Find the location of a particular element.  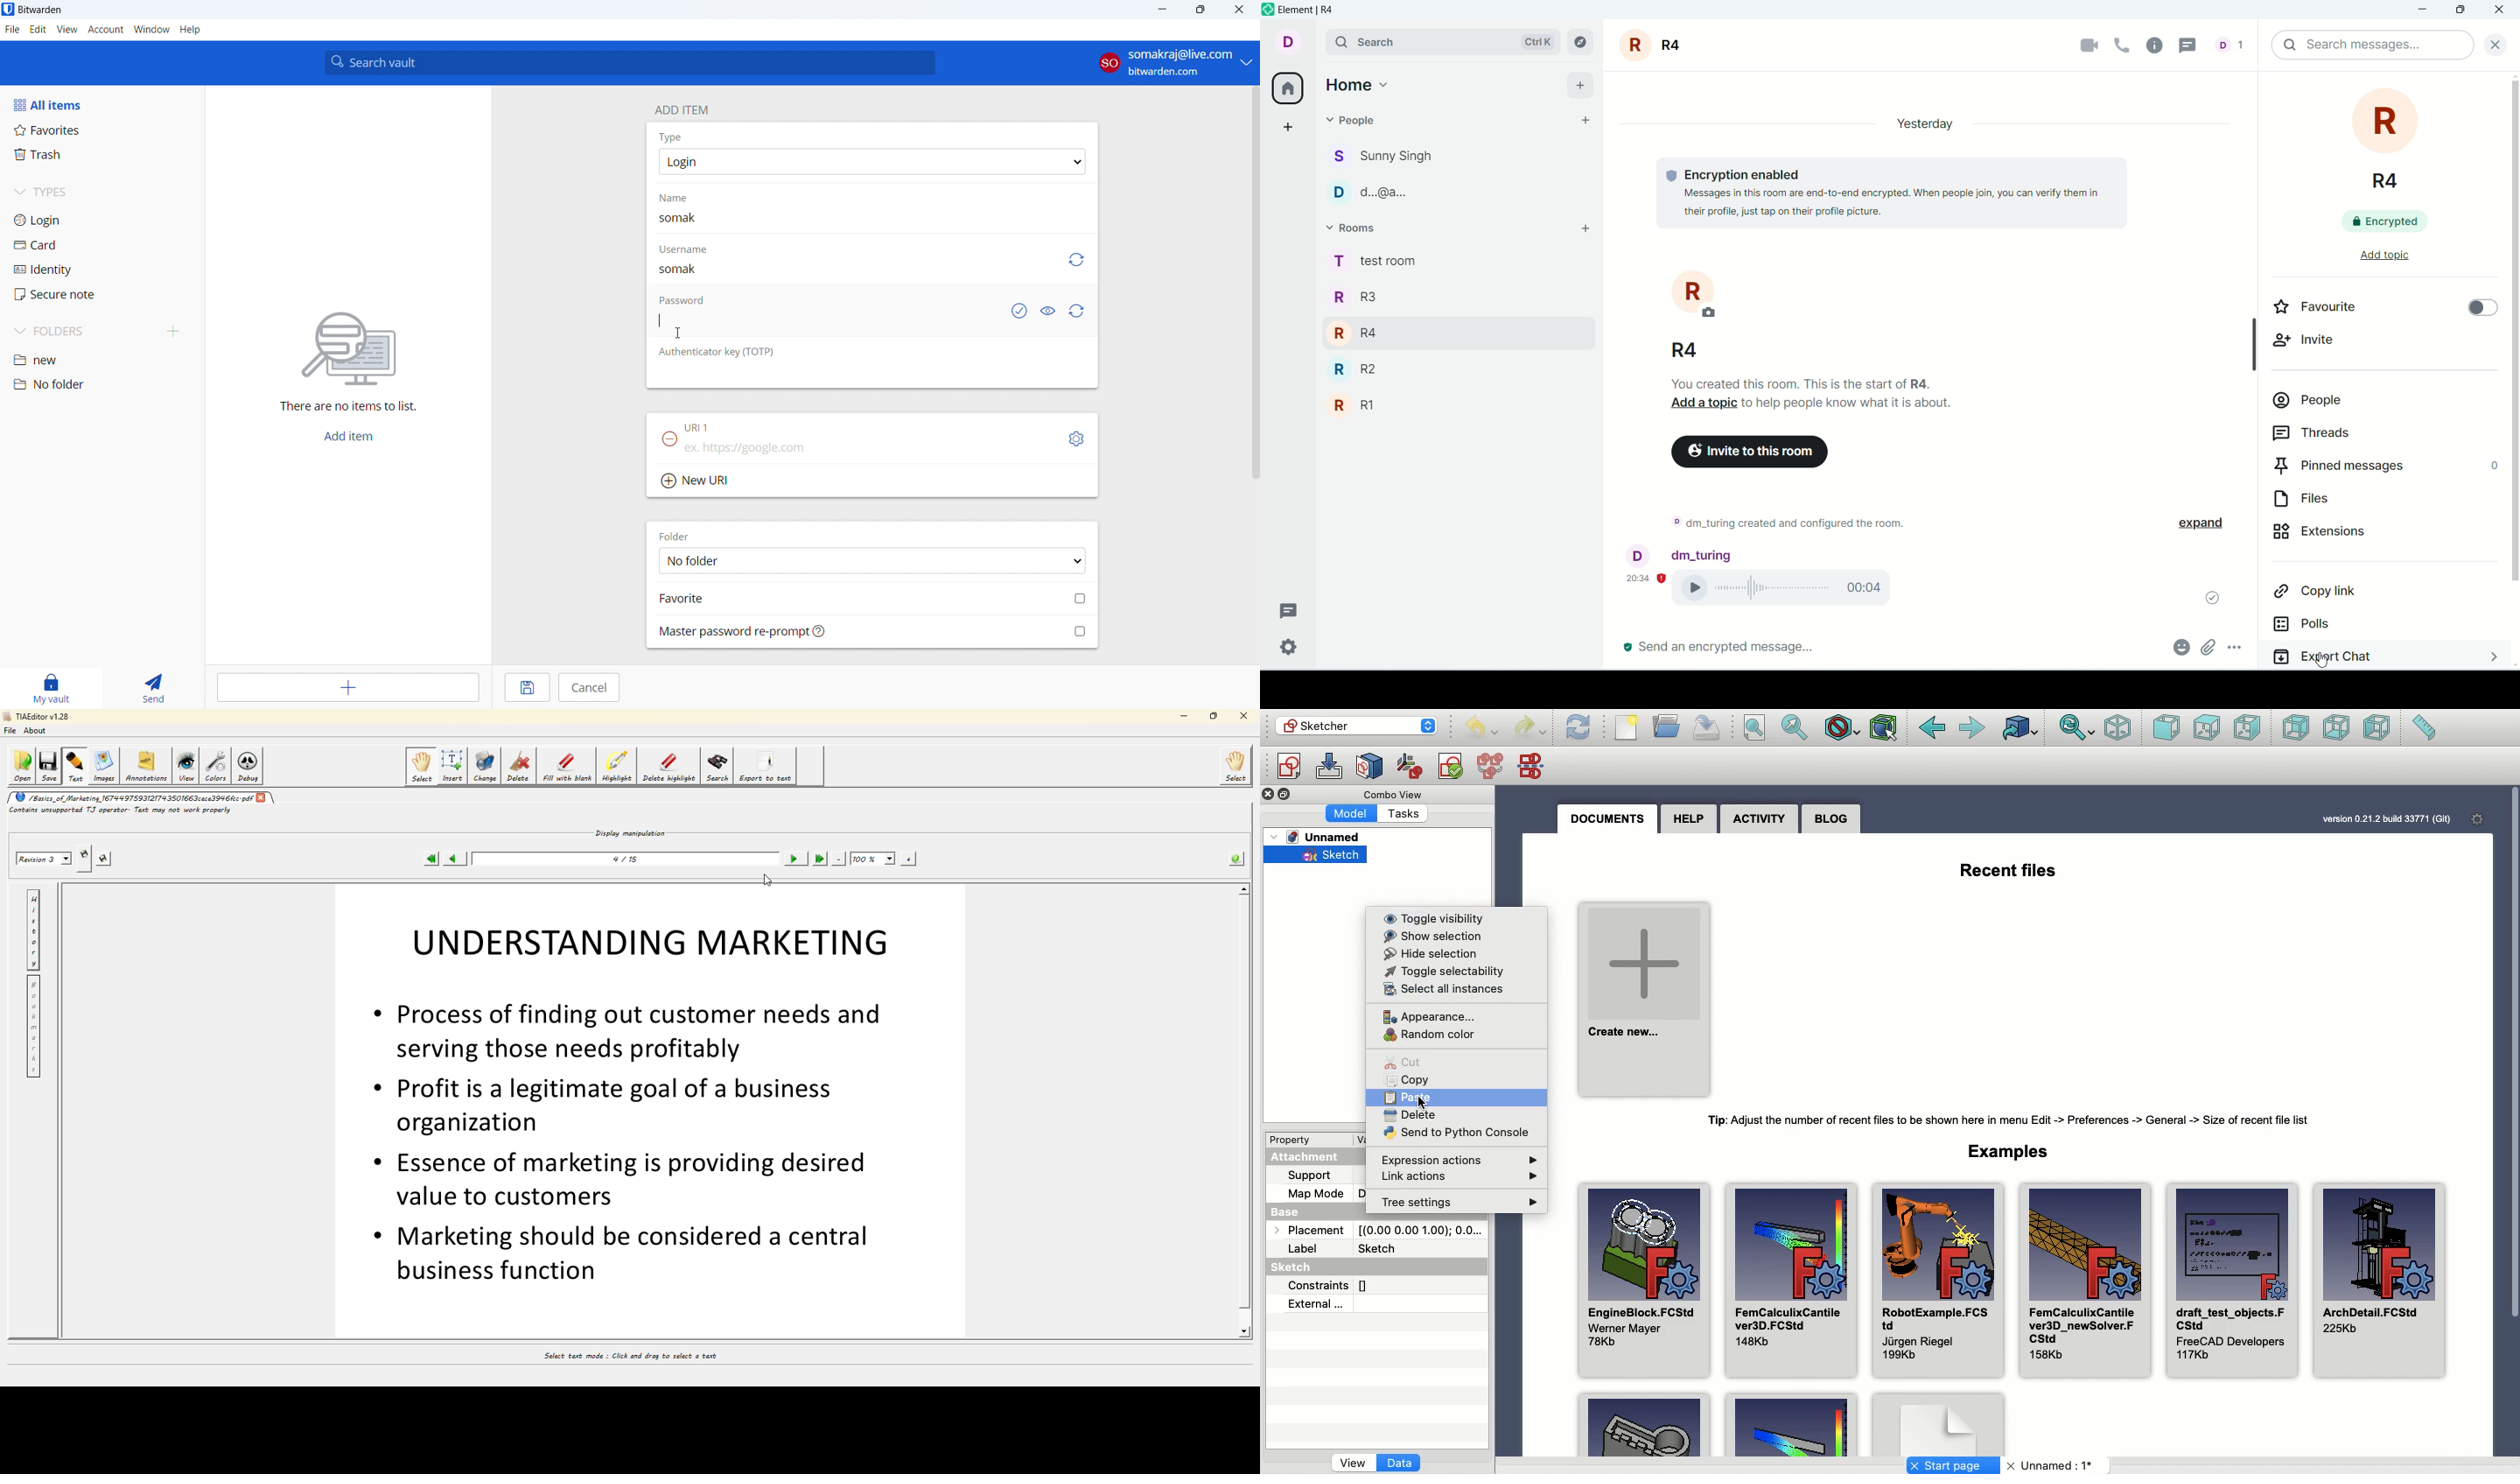

rooms is located at coordinates (1358, 230).